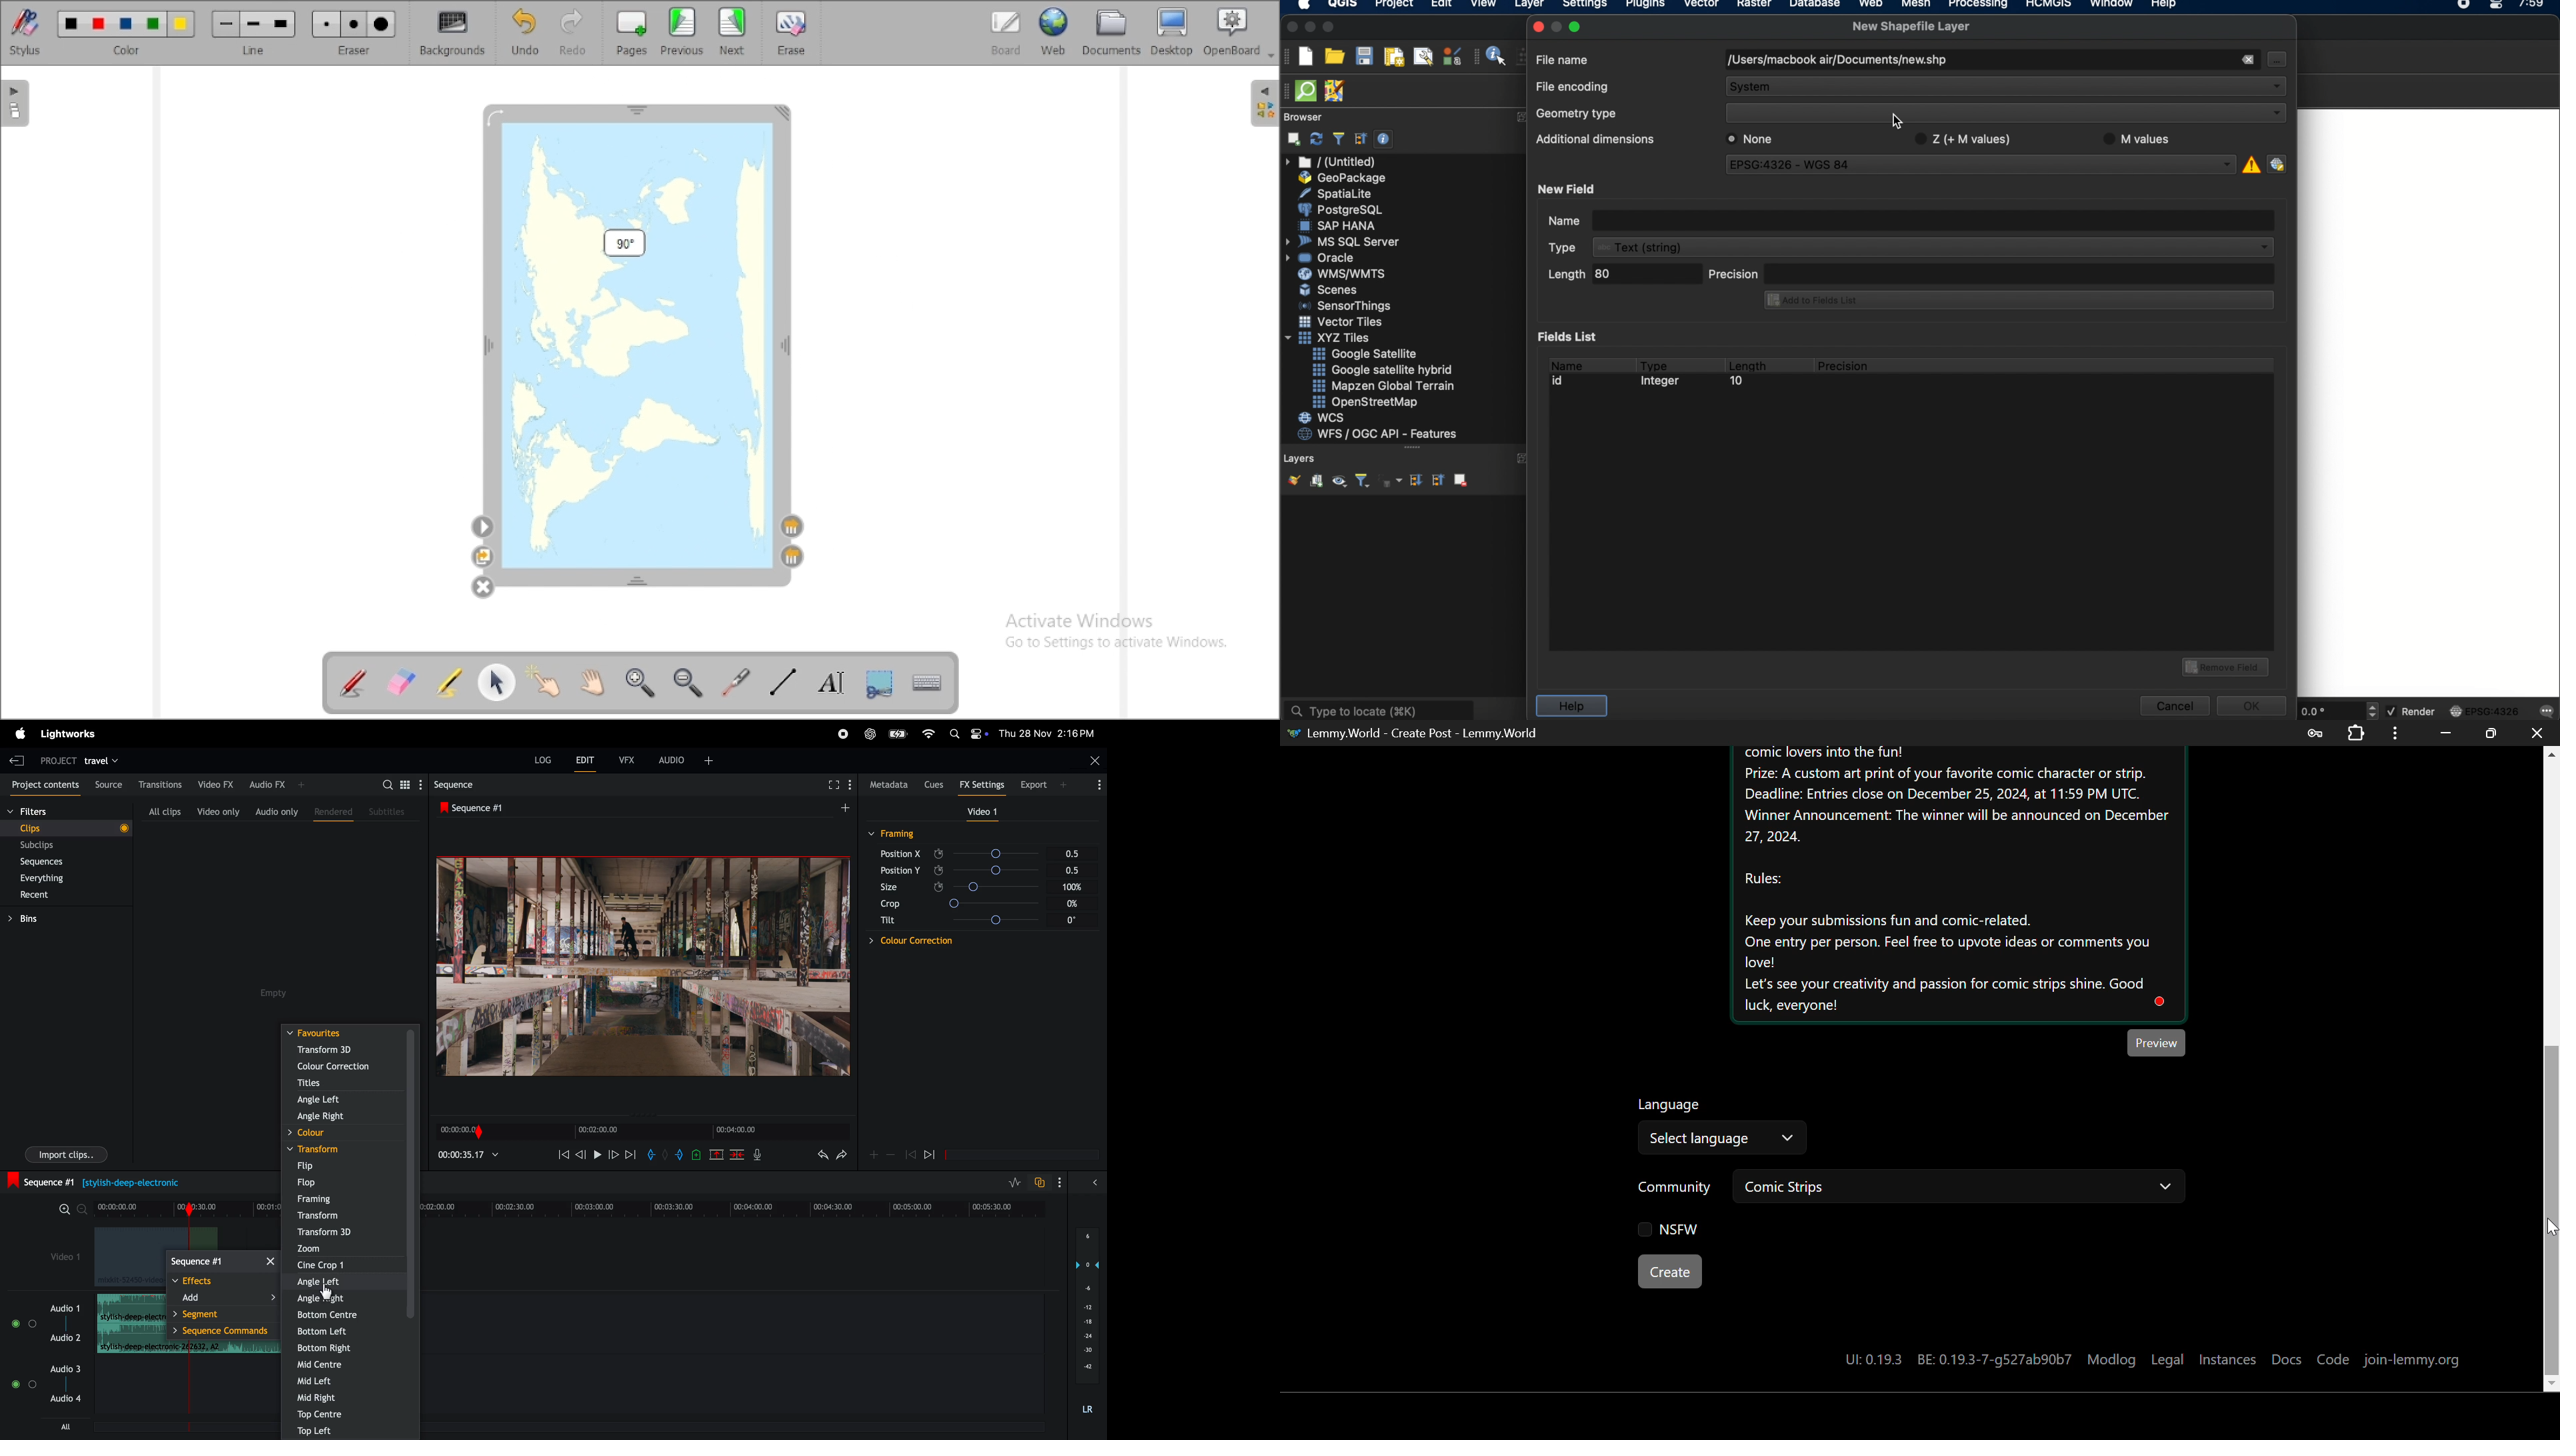 The image size is (2576, 1456). What do you see at coordinates (1291, 139) in the screenshot?
I see `add selected layers` at bounding box center [1291, 139].